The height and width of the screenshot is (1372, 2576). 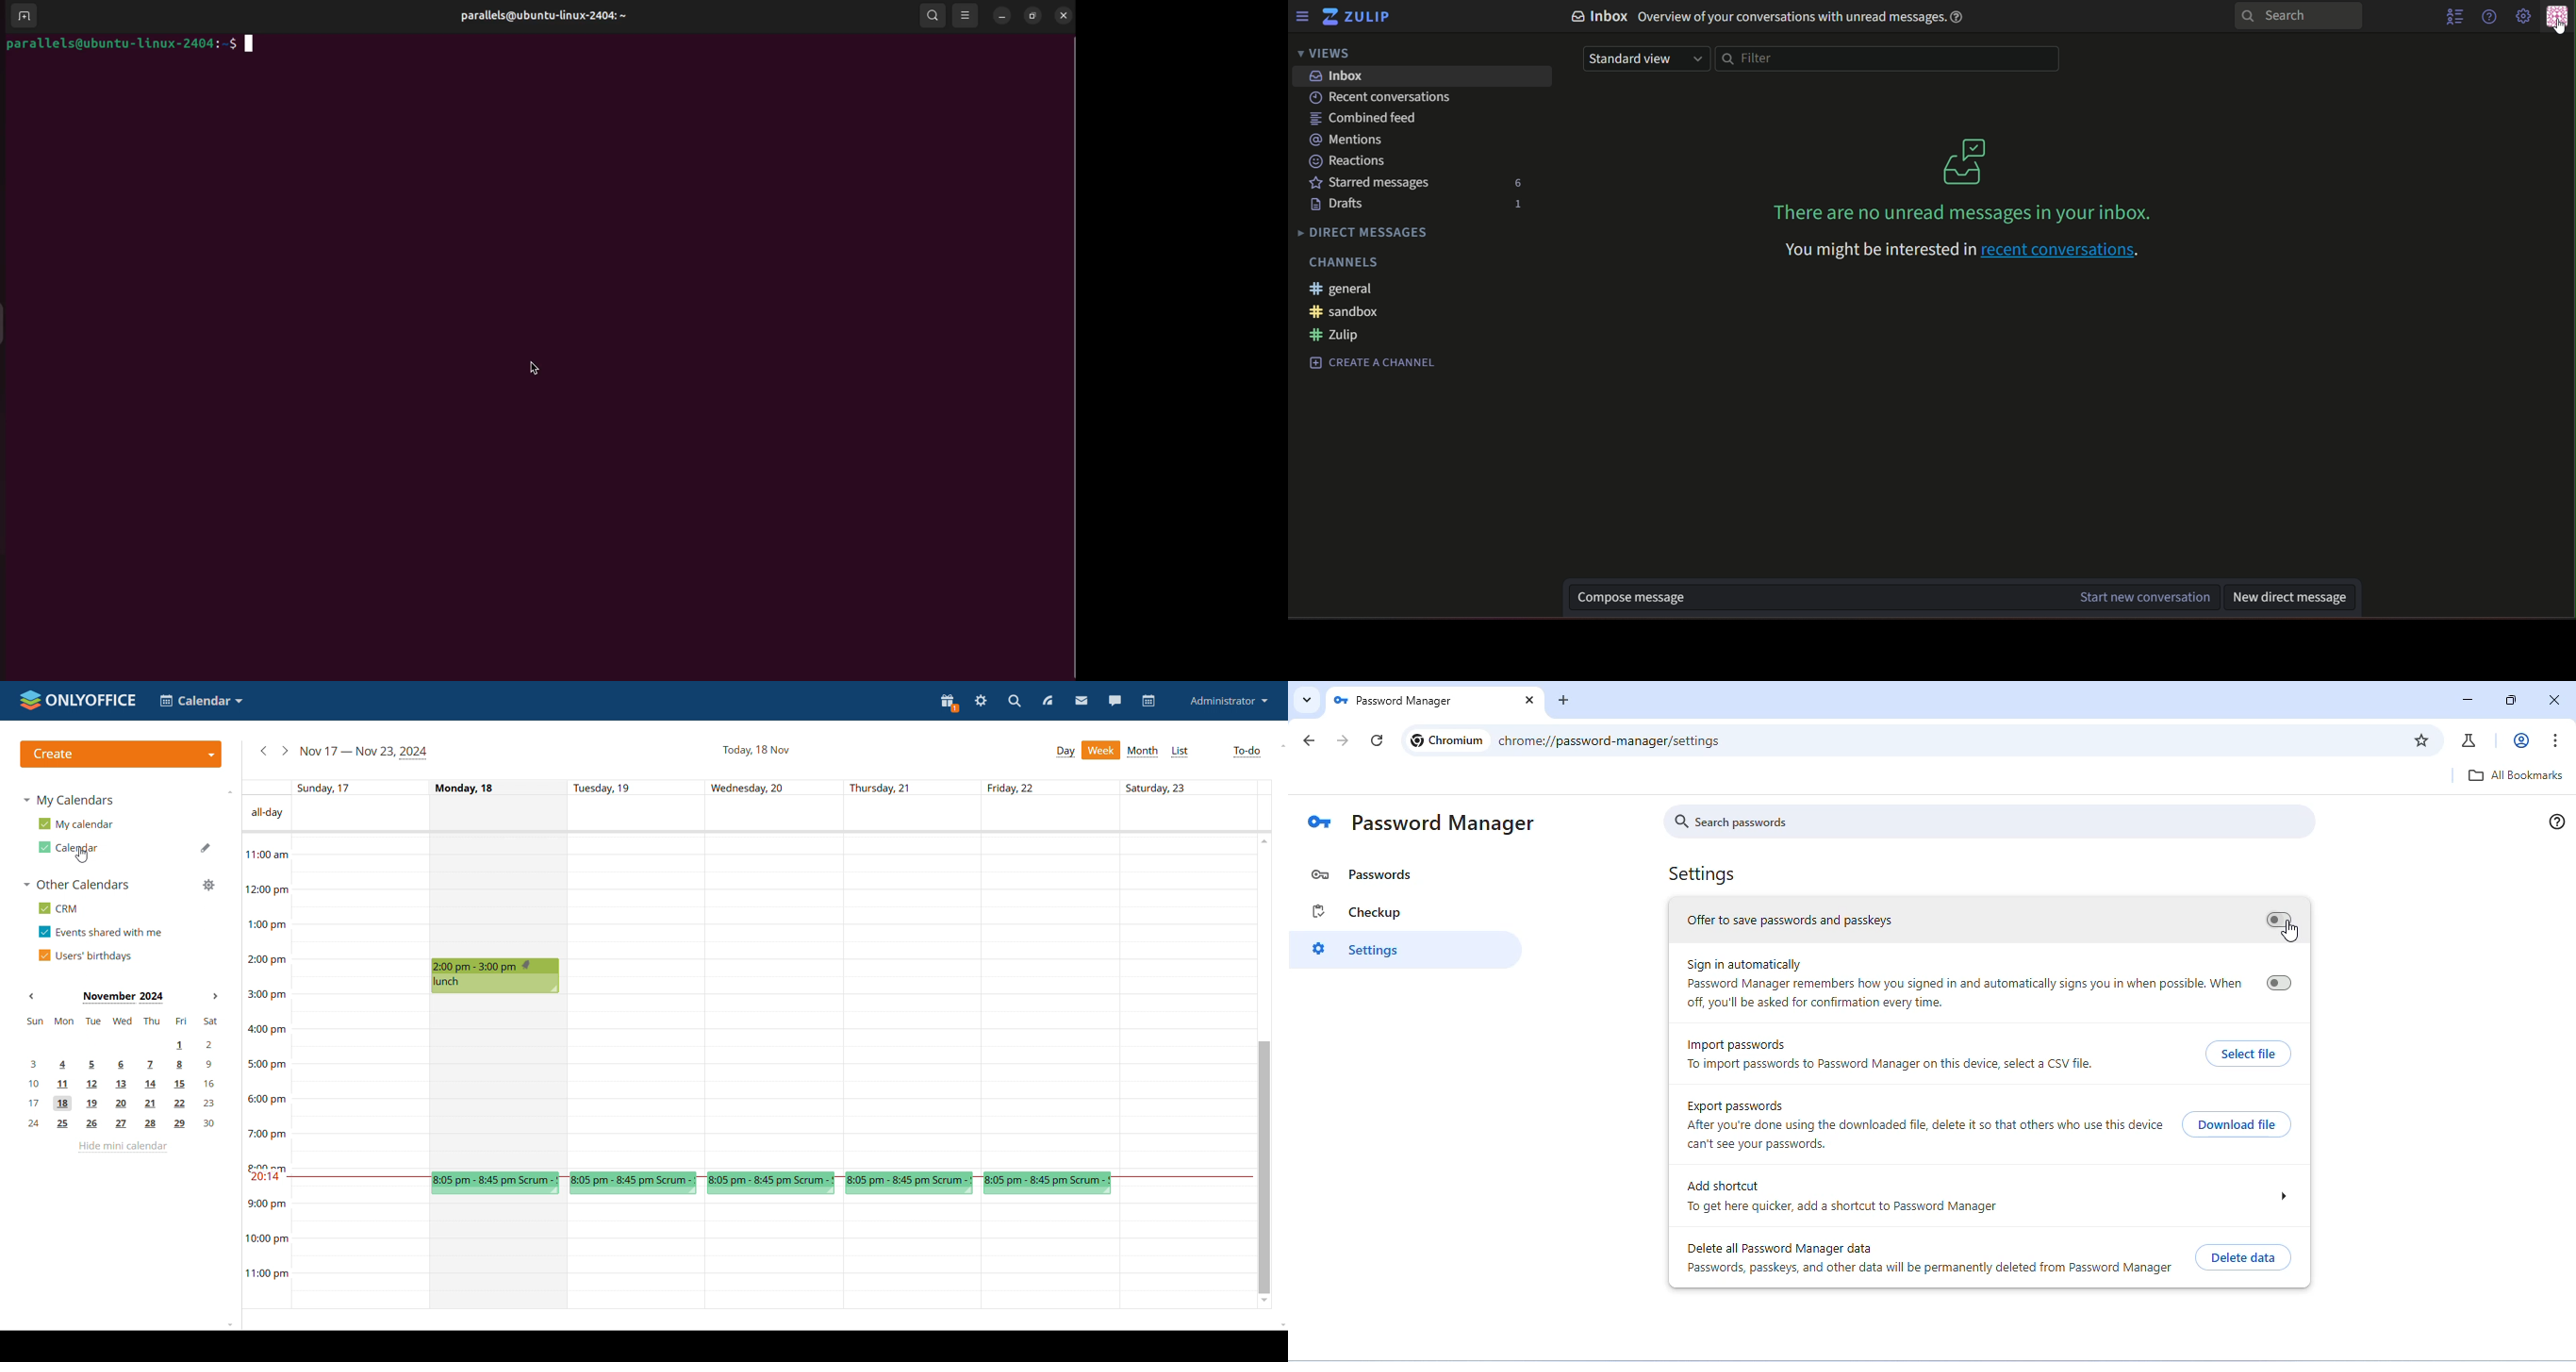 I want to click on mail, so click(x=1081, y=702).